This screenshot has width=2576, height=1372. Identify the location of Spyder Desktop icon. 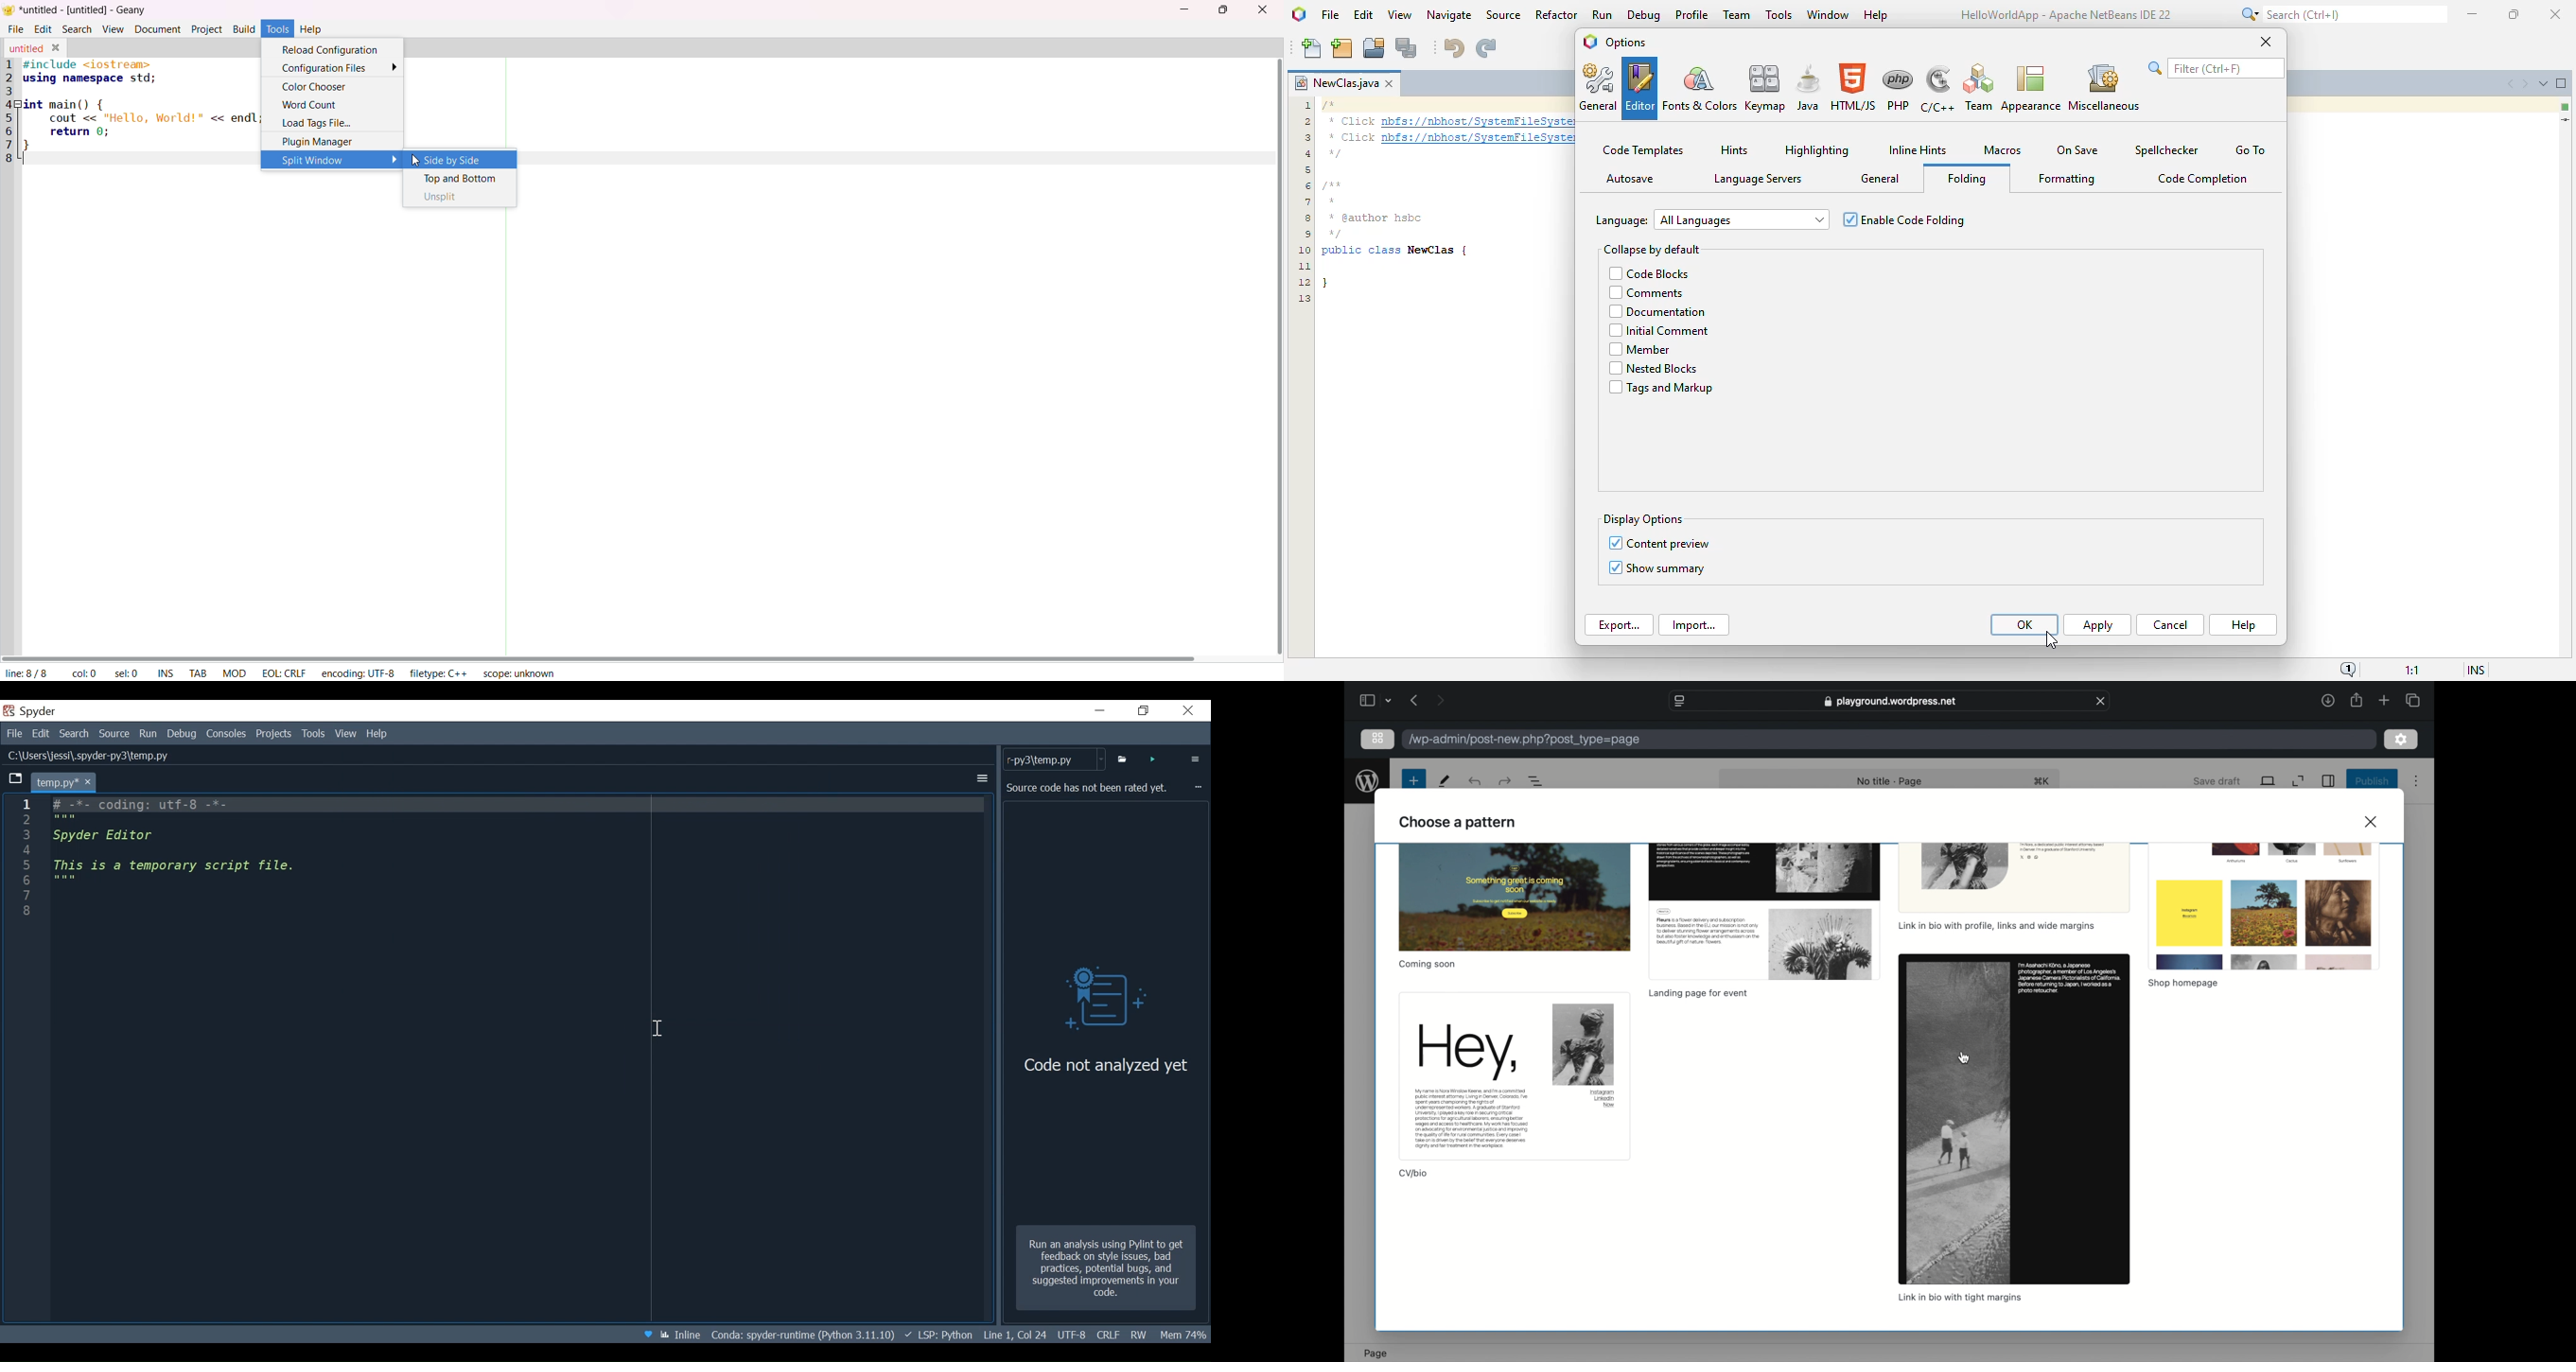
(33, 711).